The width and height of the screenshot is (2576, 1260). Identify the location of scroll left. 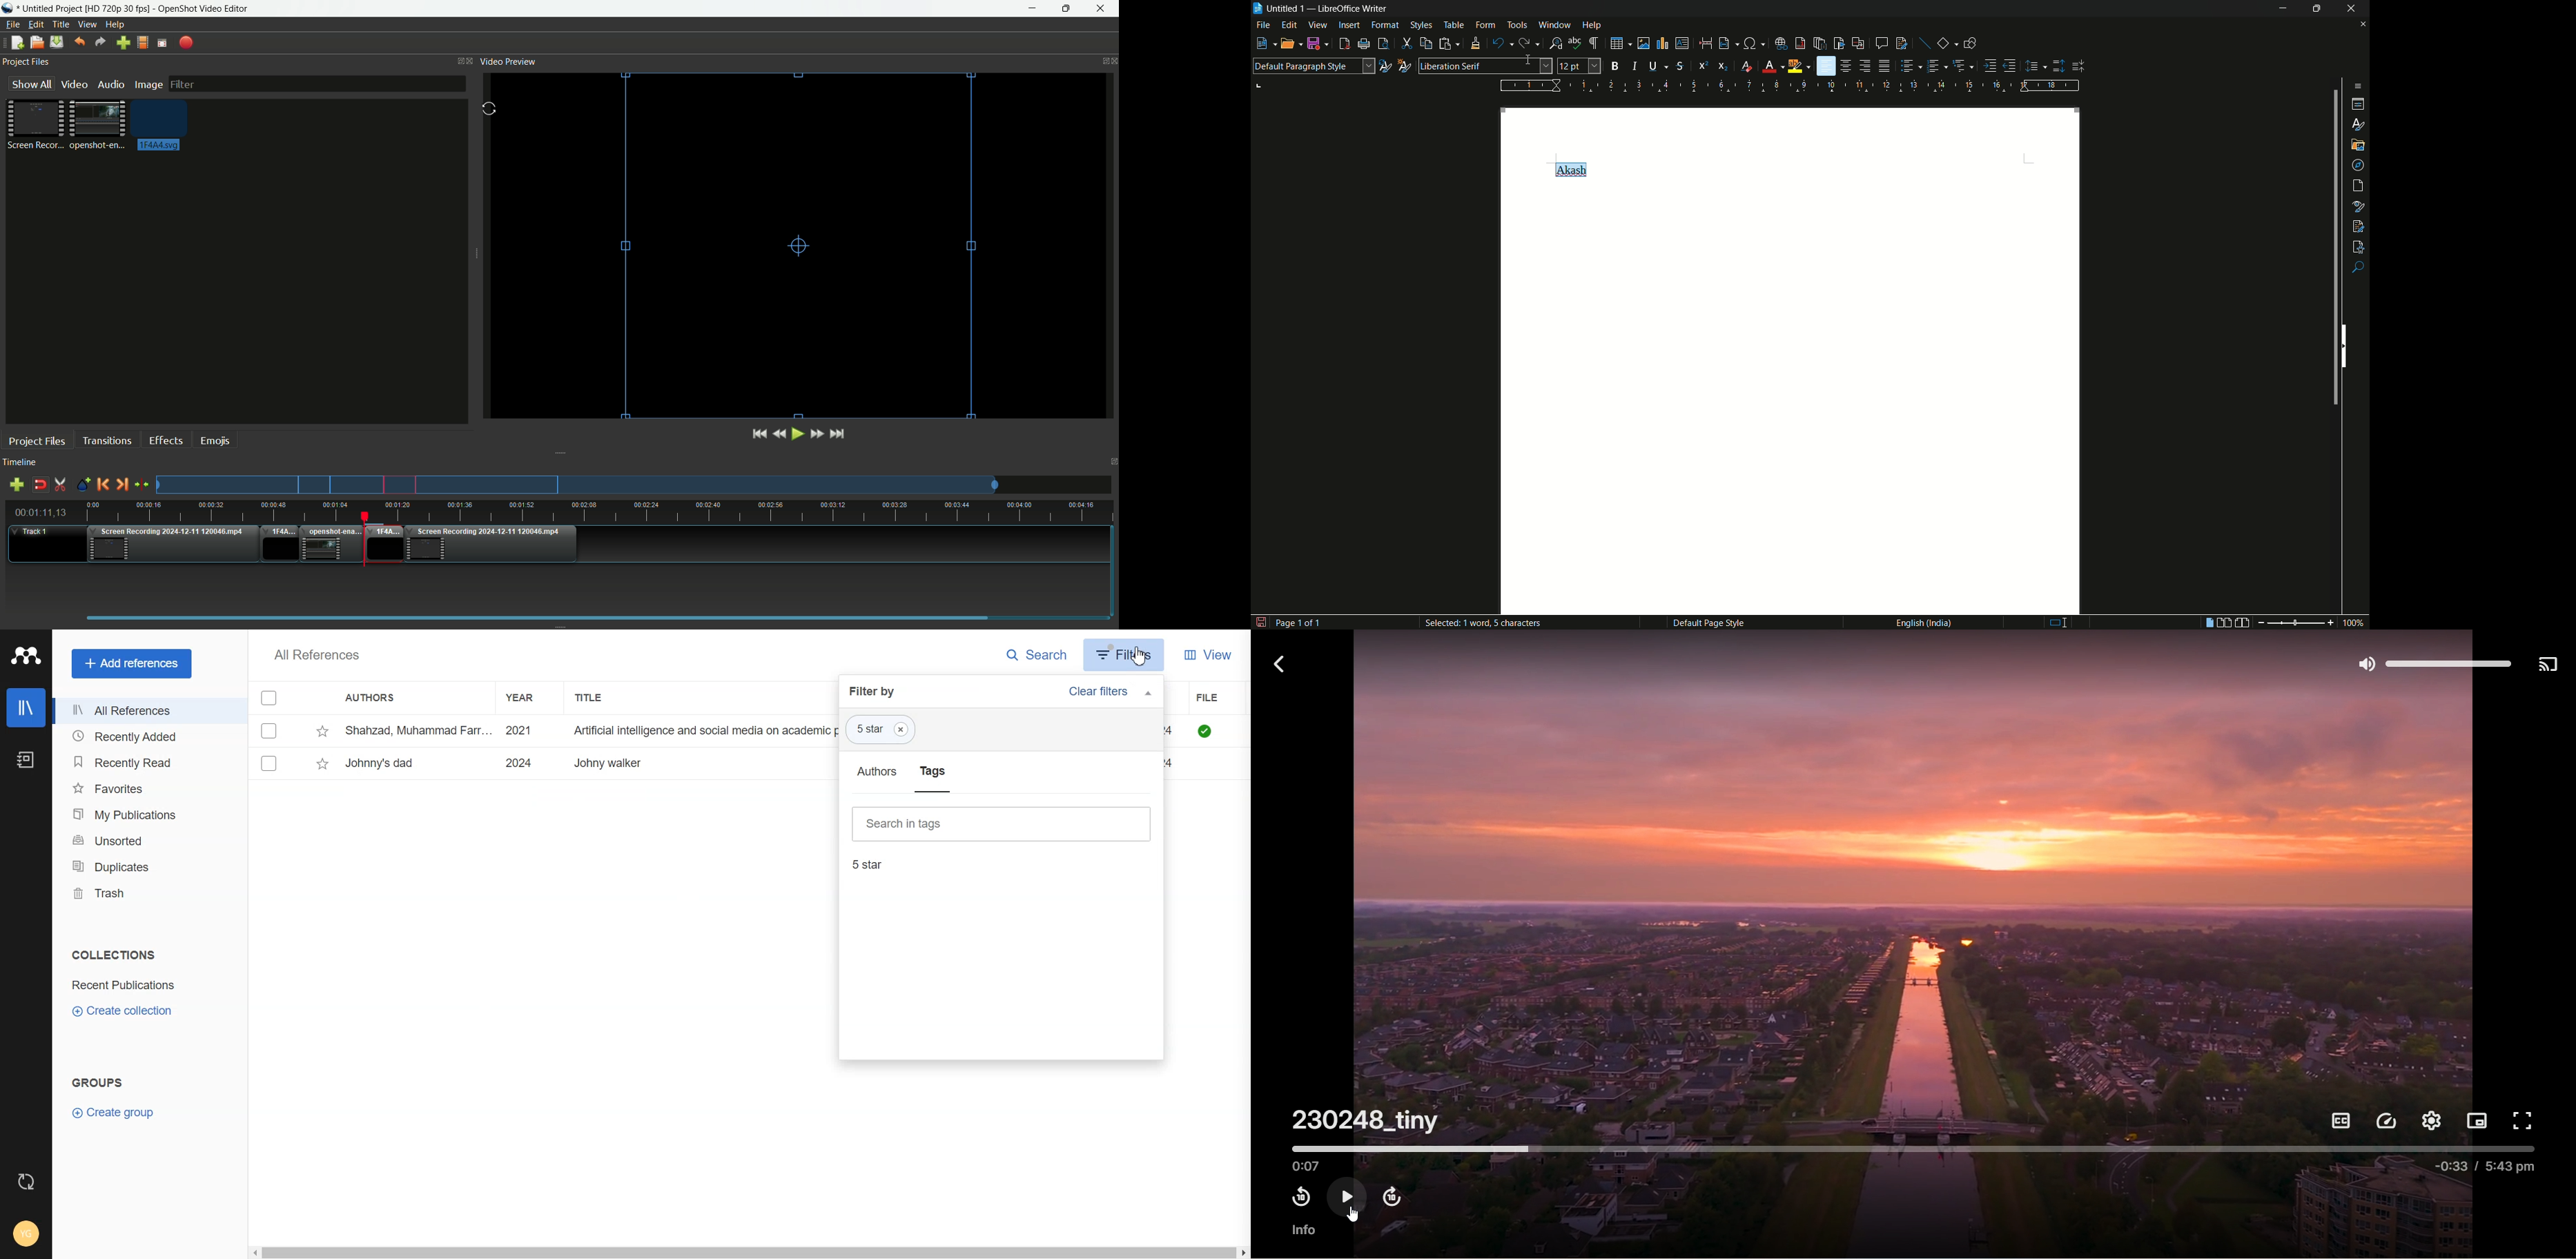
(254, 1253).